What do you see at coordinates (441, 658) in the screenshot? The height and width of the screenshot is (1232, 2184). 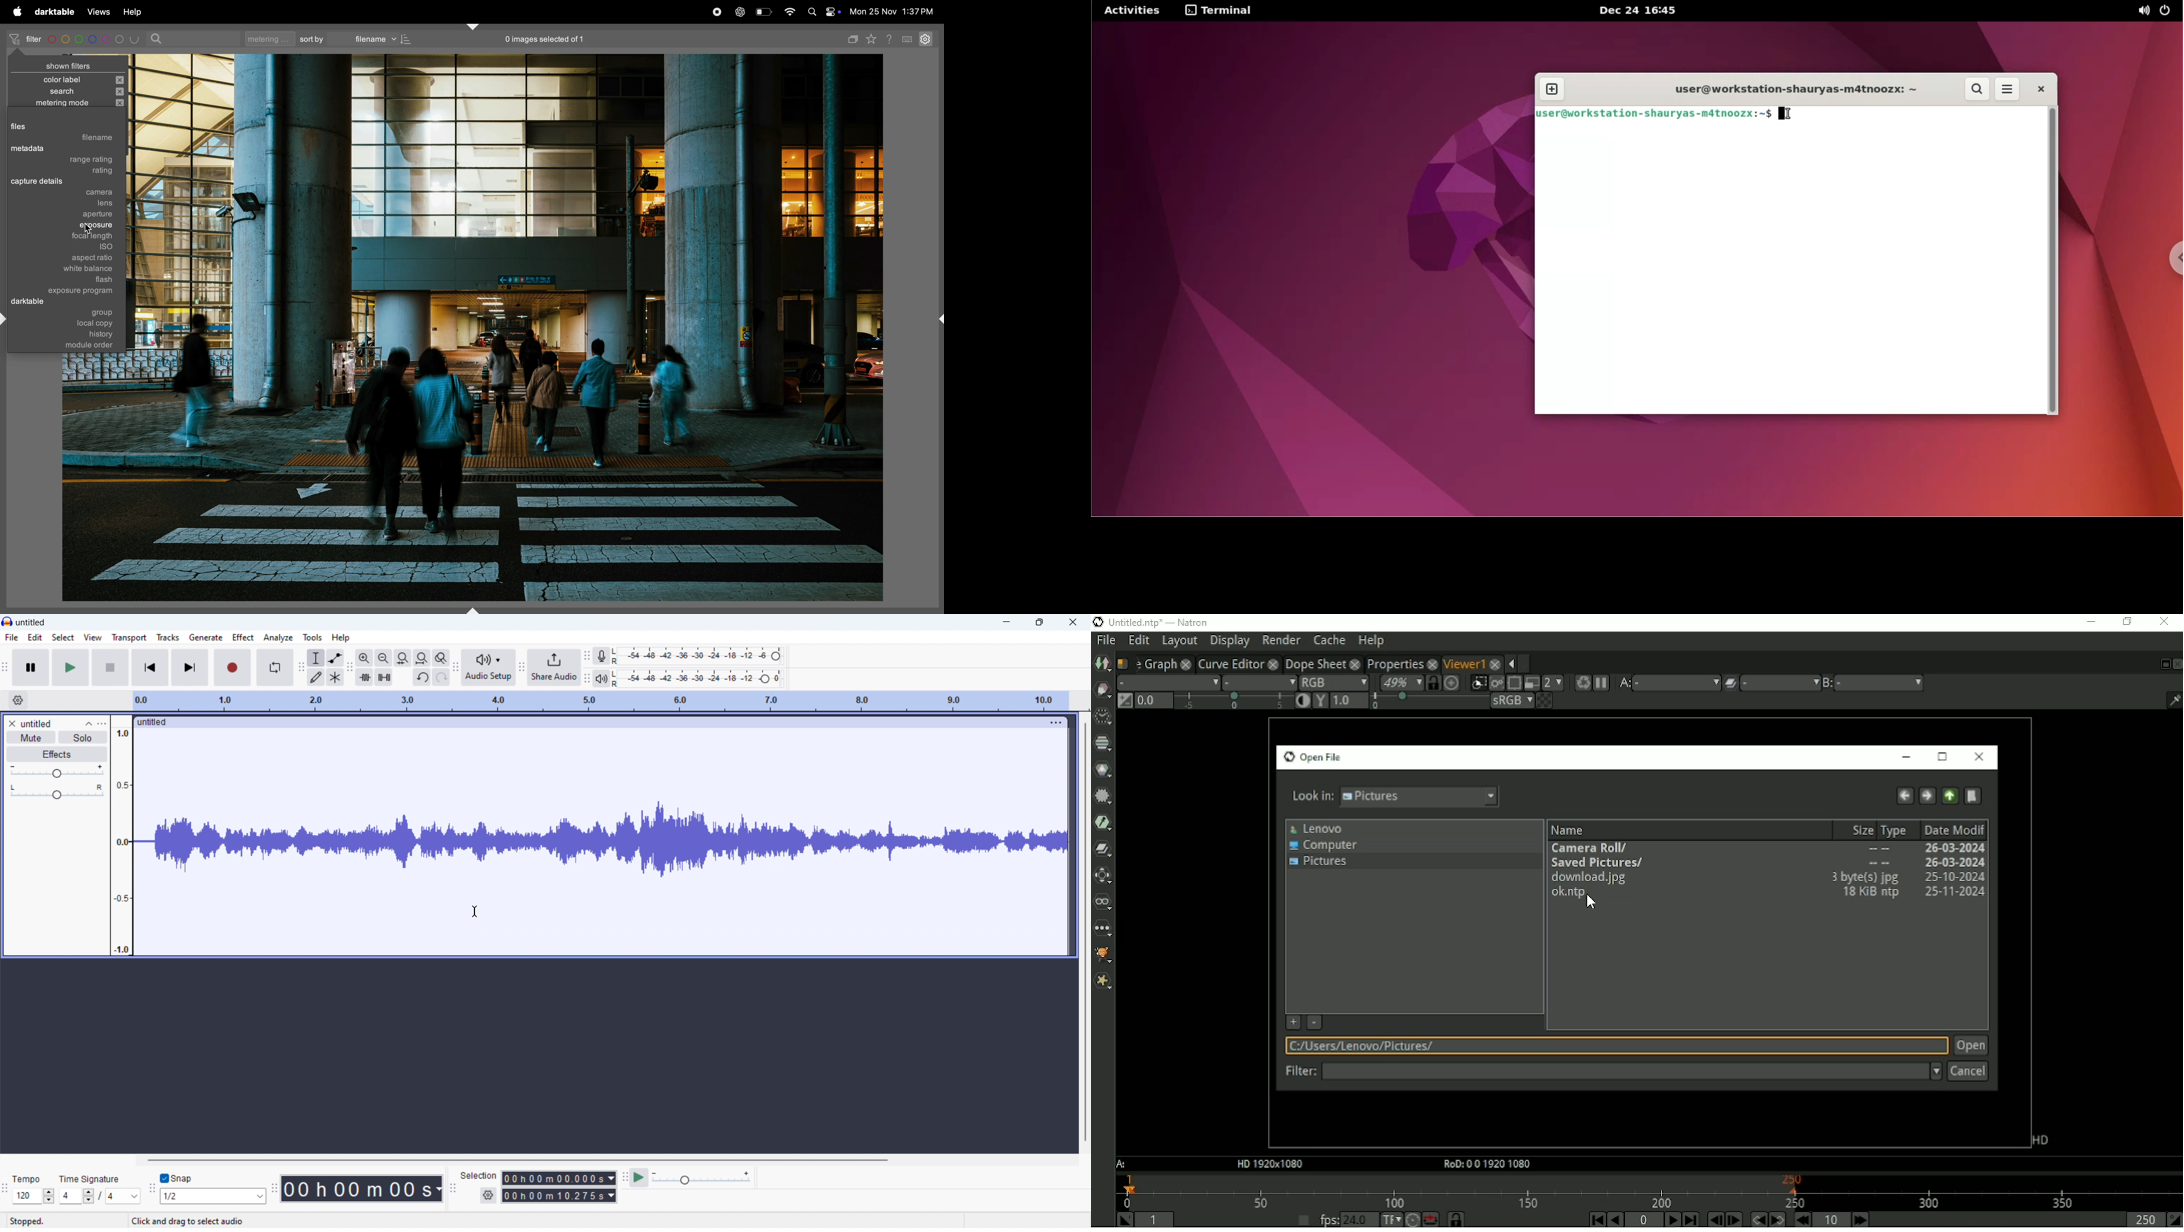 I see `toggle zoom` at bounding box center [441, 658].